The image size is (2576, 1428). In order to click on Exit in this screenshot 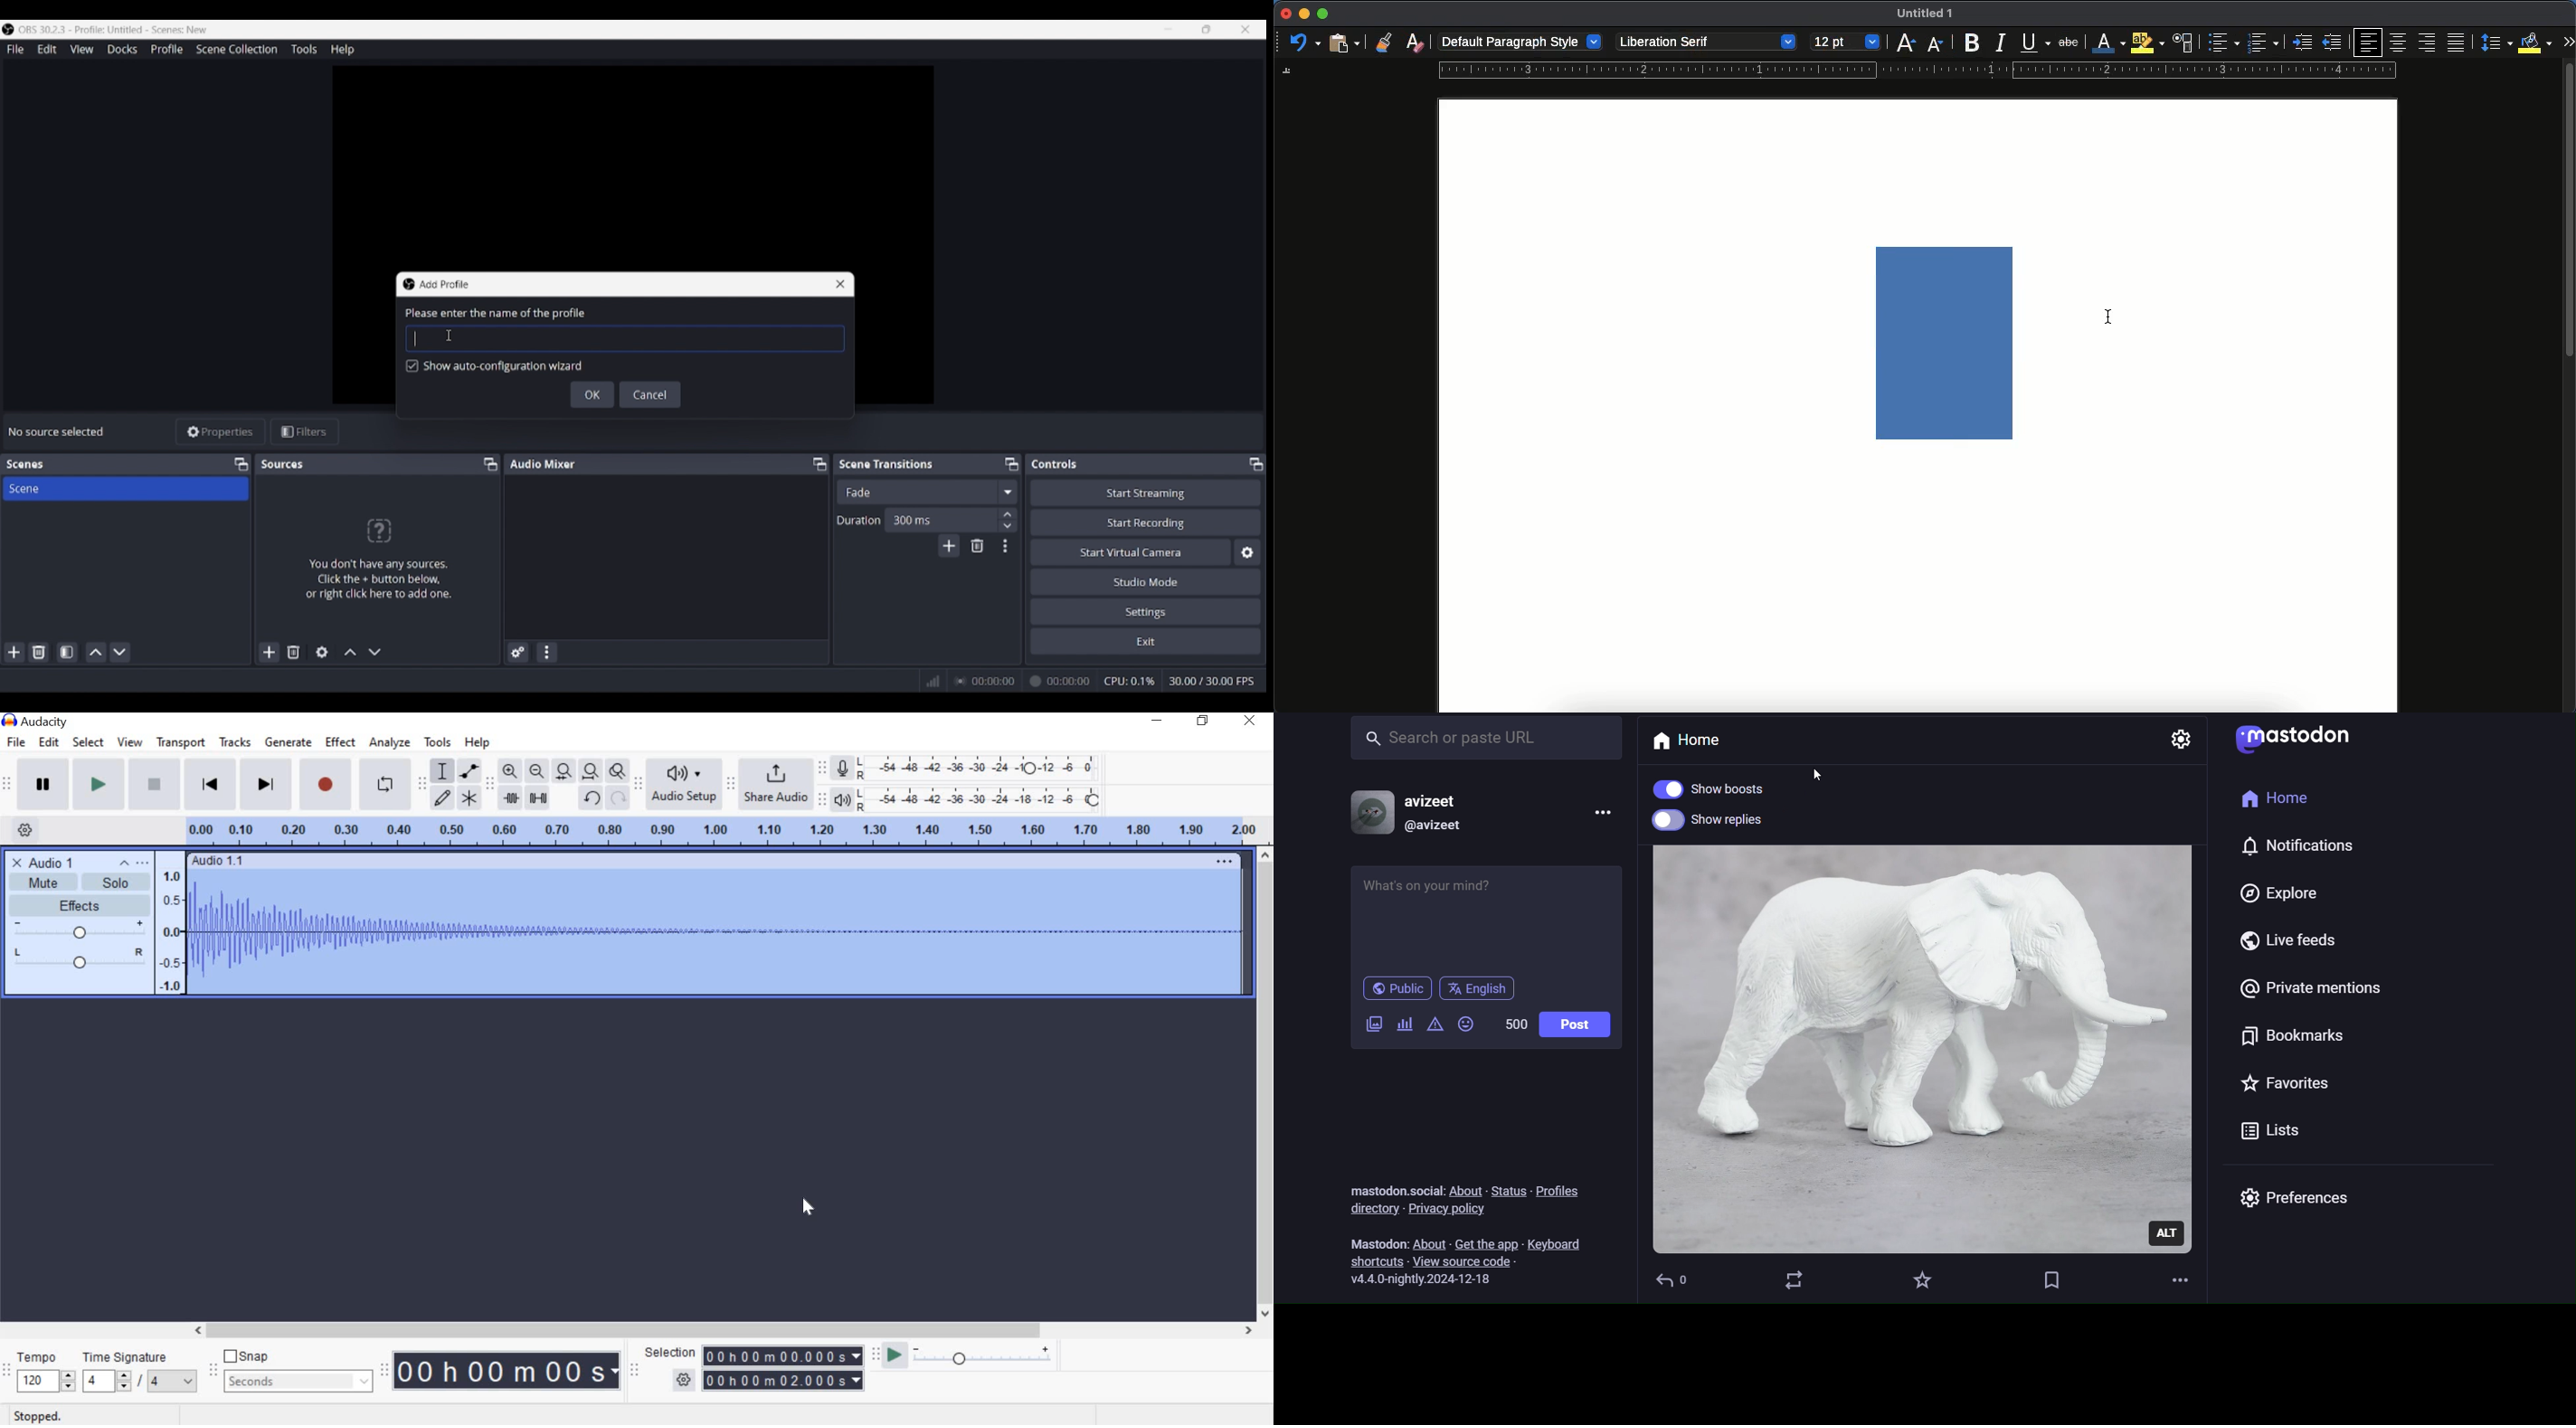, I will do `click(1146, 641)`.